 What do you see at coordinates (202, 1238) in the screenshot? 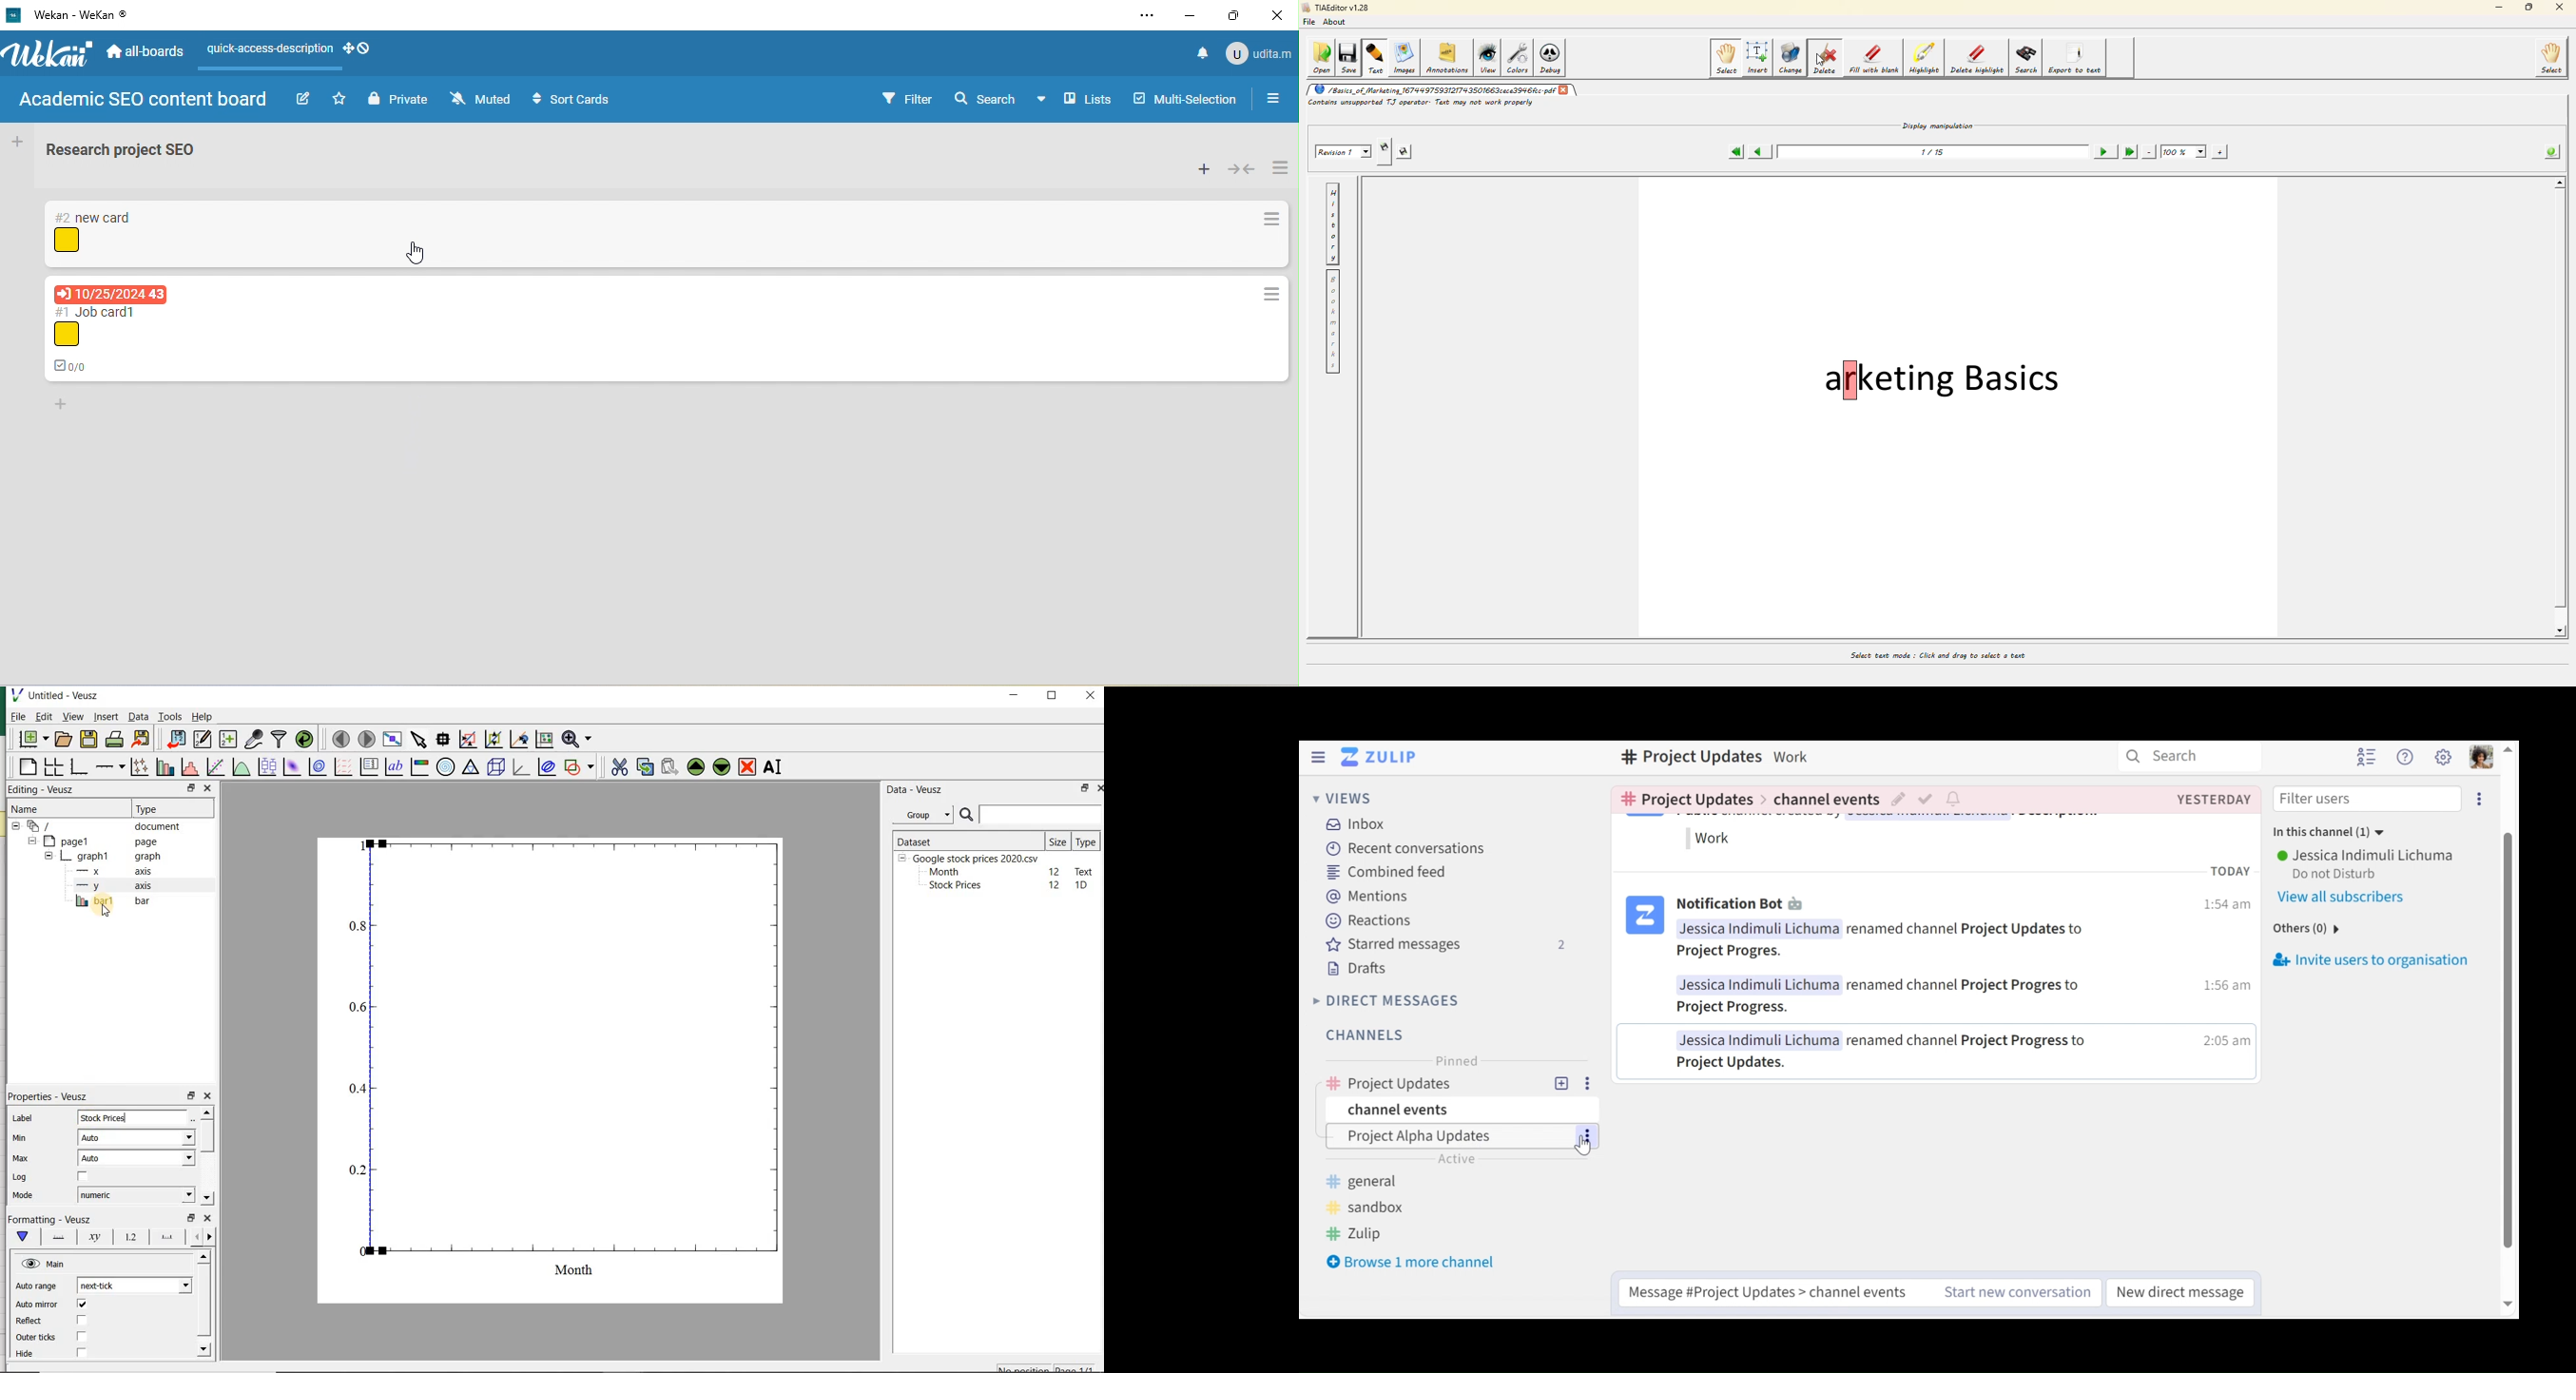
I see `minor ticks` at bounding box center [202, 1238].